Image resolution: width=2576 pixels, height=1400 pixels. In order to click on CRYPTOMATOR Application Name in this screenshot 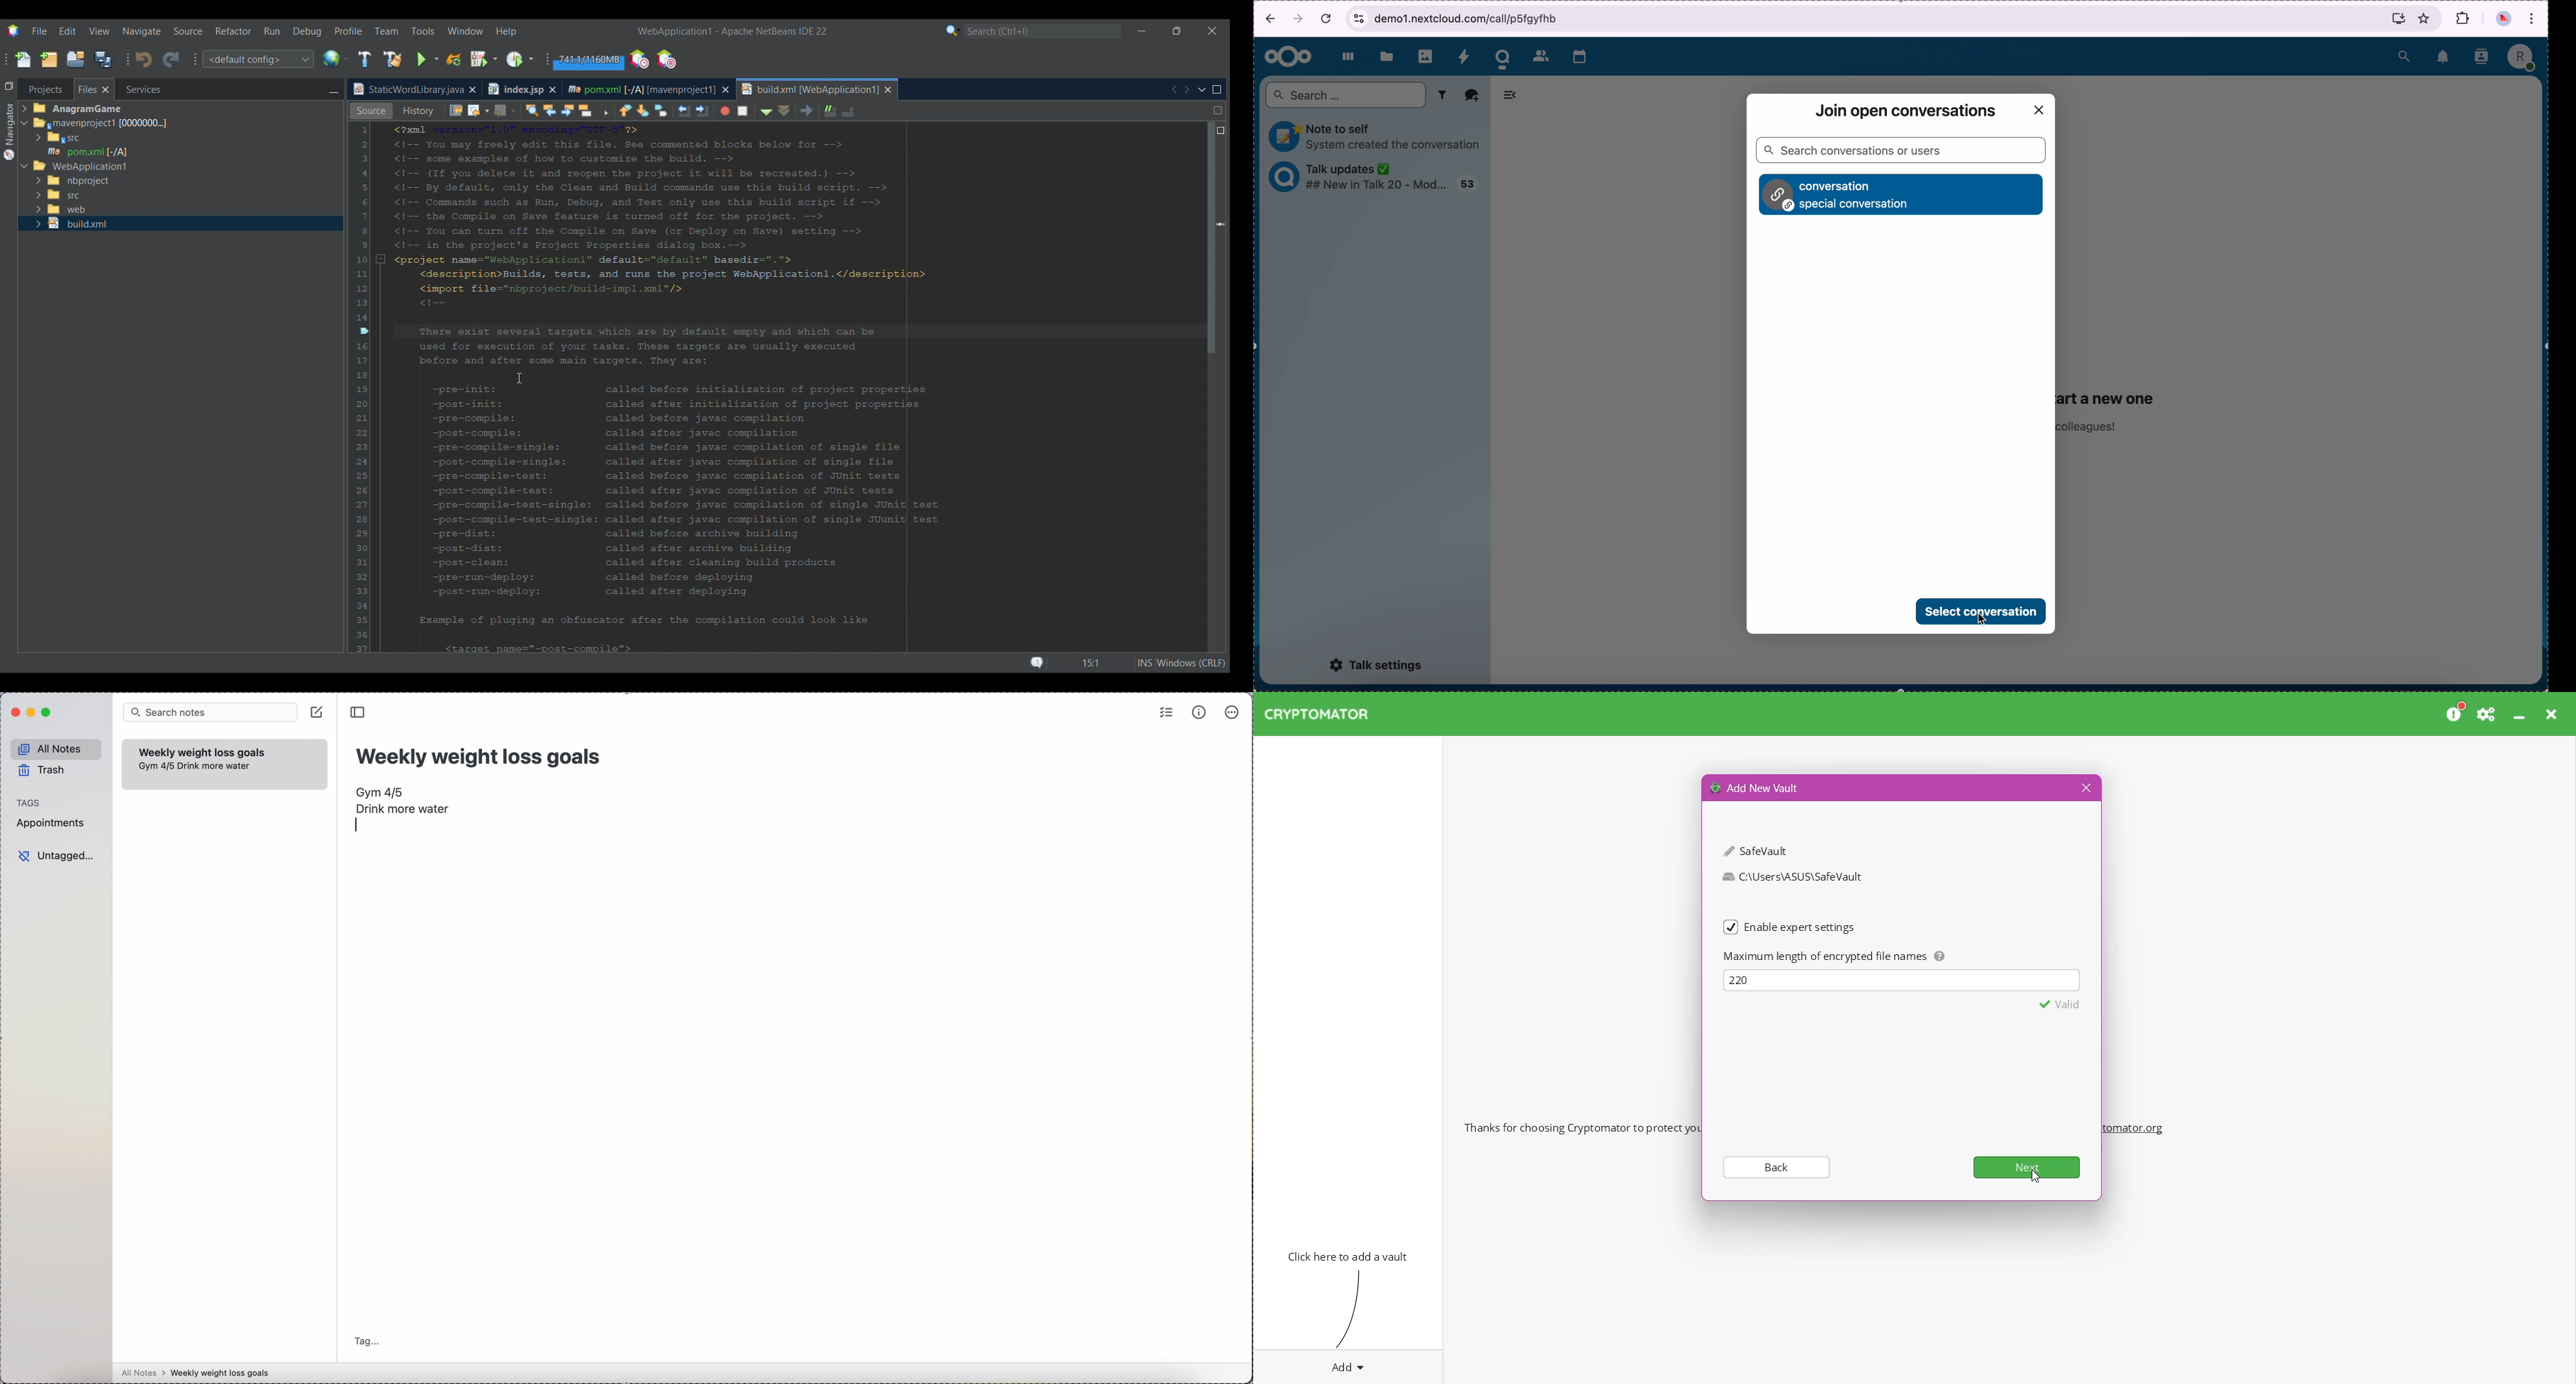, I will do `click(1323, 714)`.